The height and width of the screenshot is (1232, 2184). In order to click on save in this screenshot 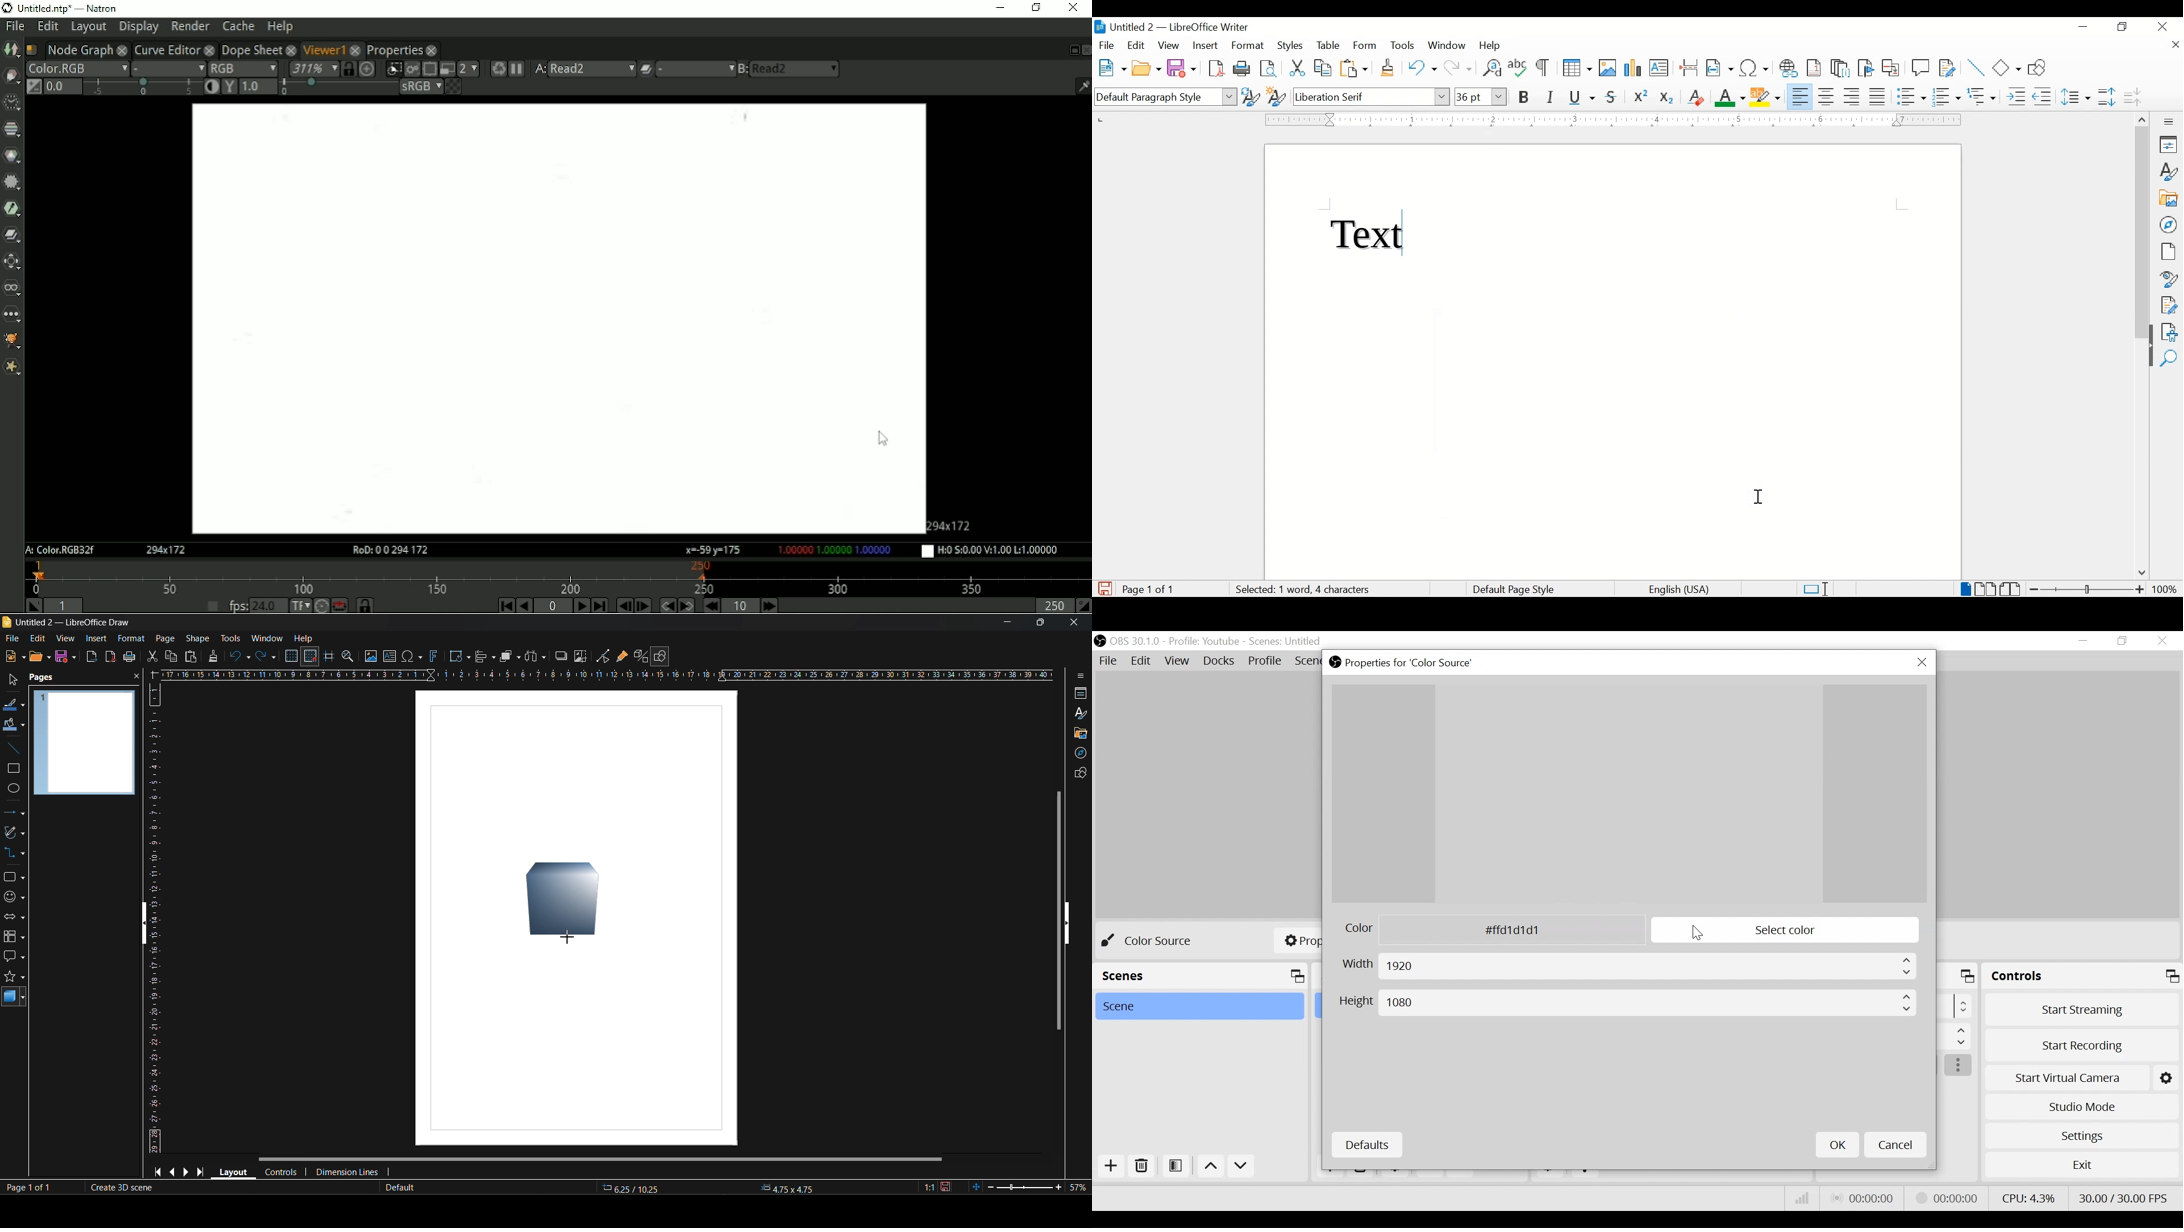, I will do `click(68, 657)`.